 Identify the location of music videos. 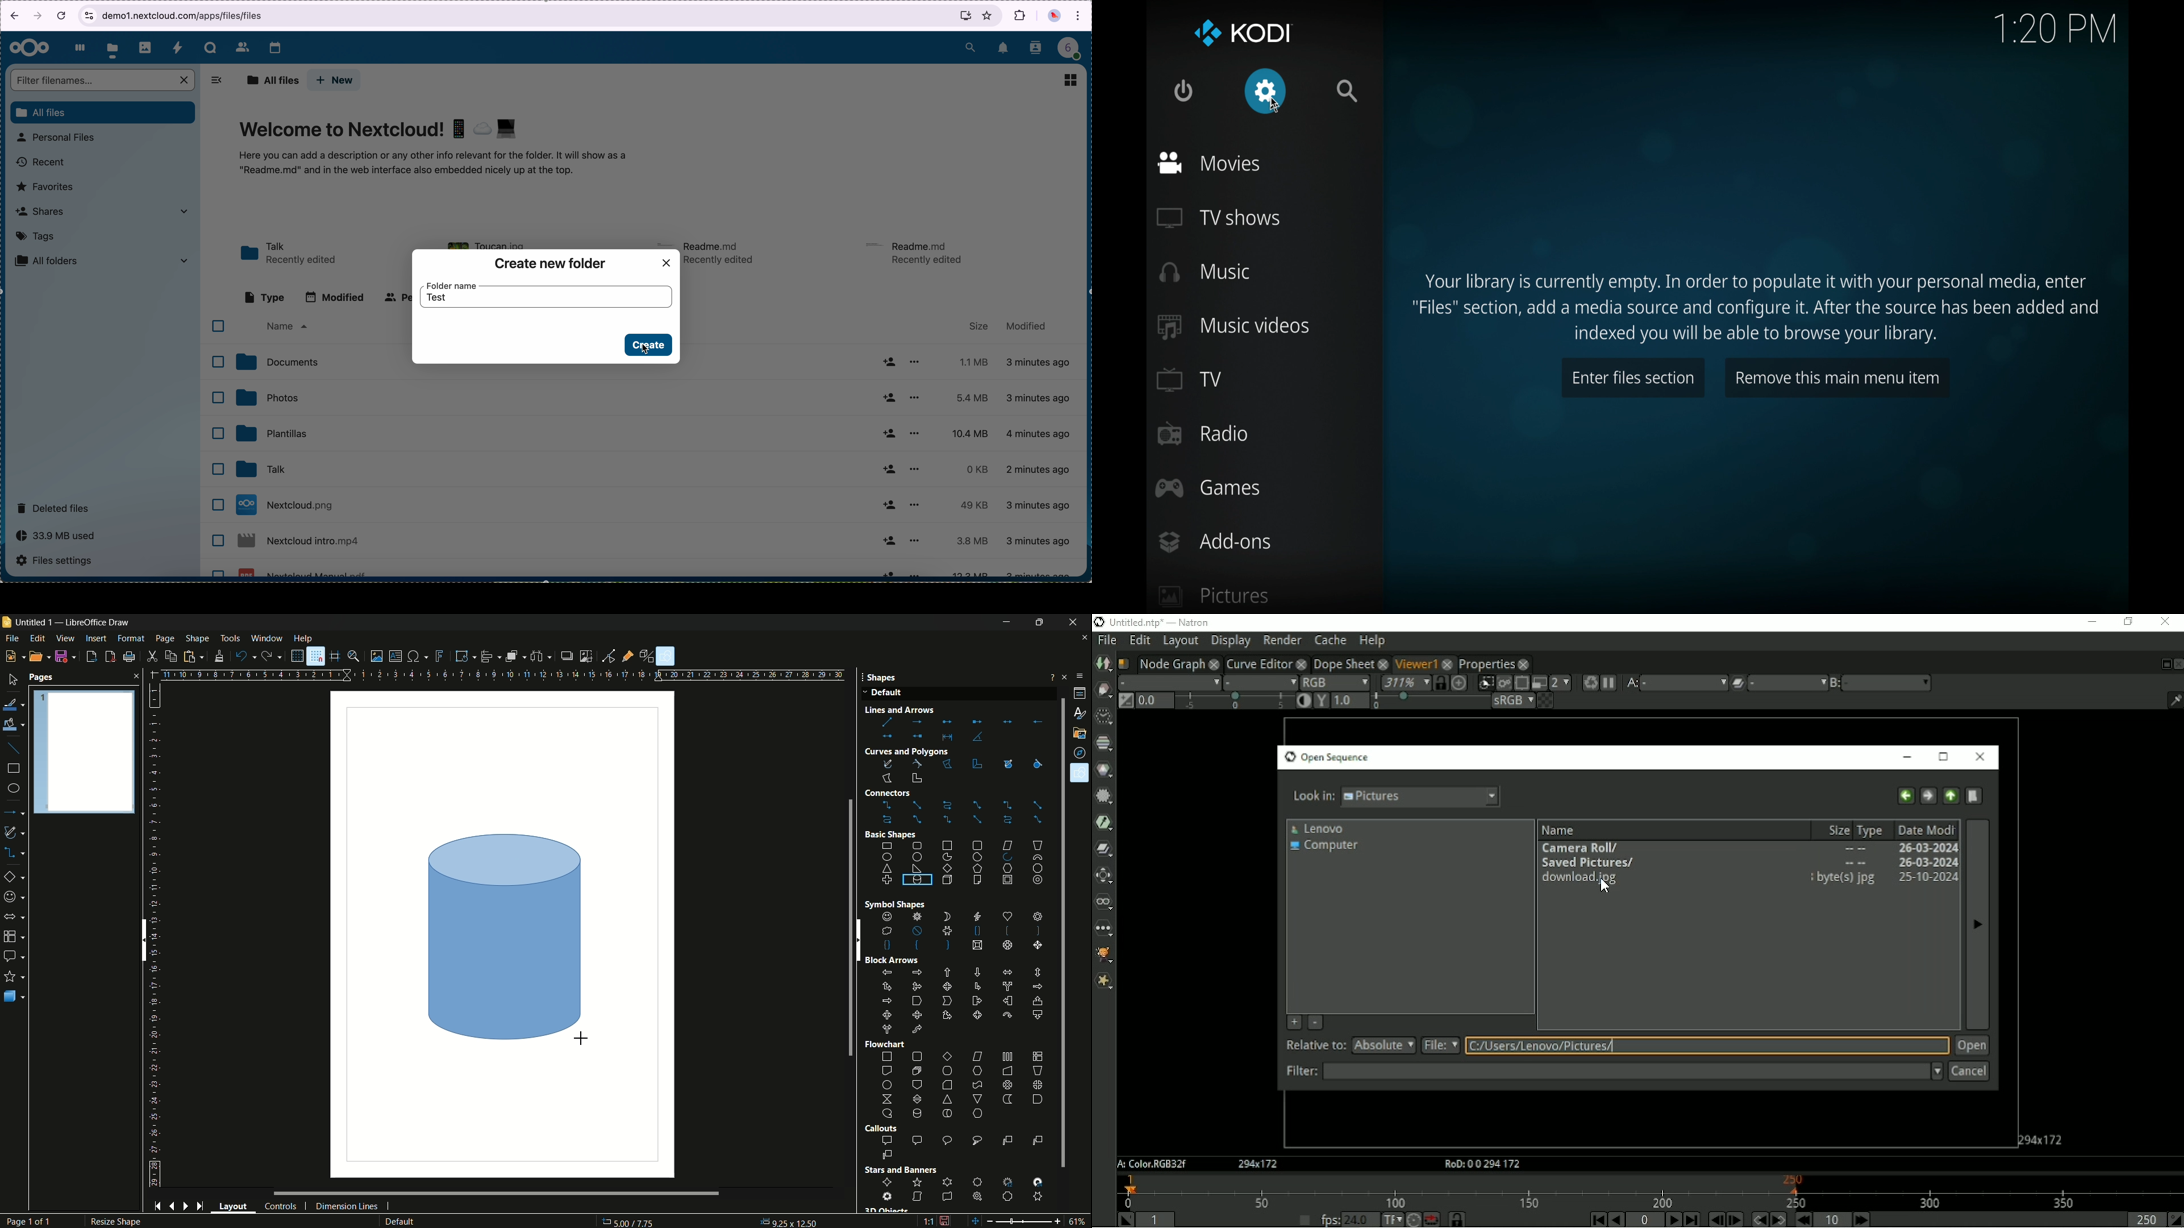
(1233, 327).